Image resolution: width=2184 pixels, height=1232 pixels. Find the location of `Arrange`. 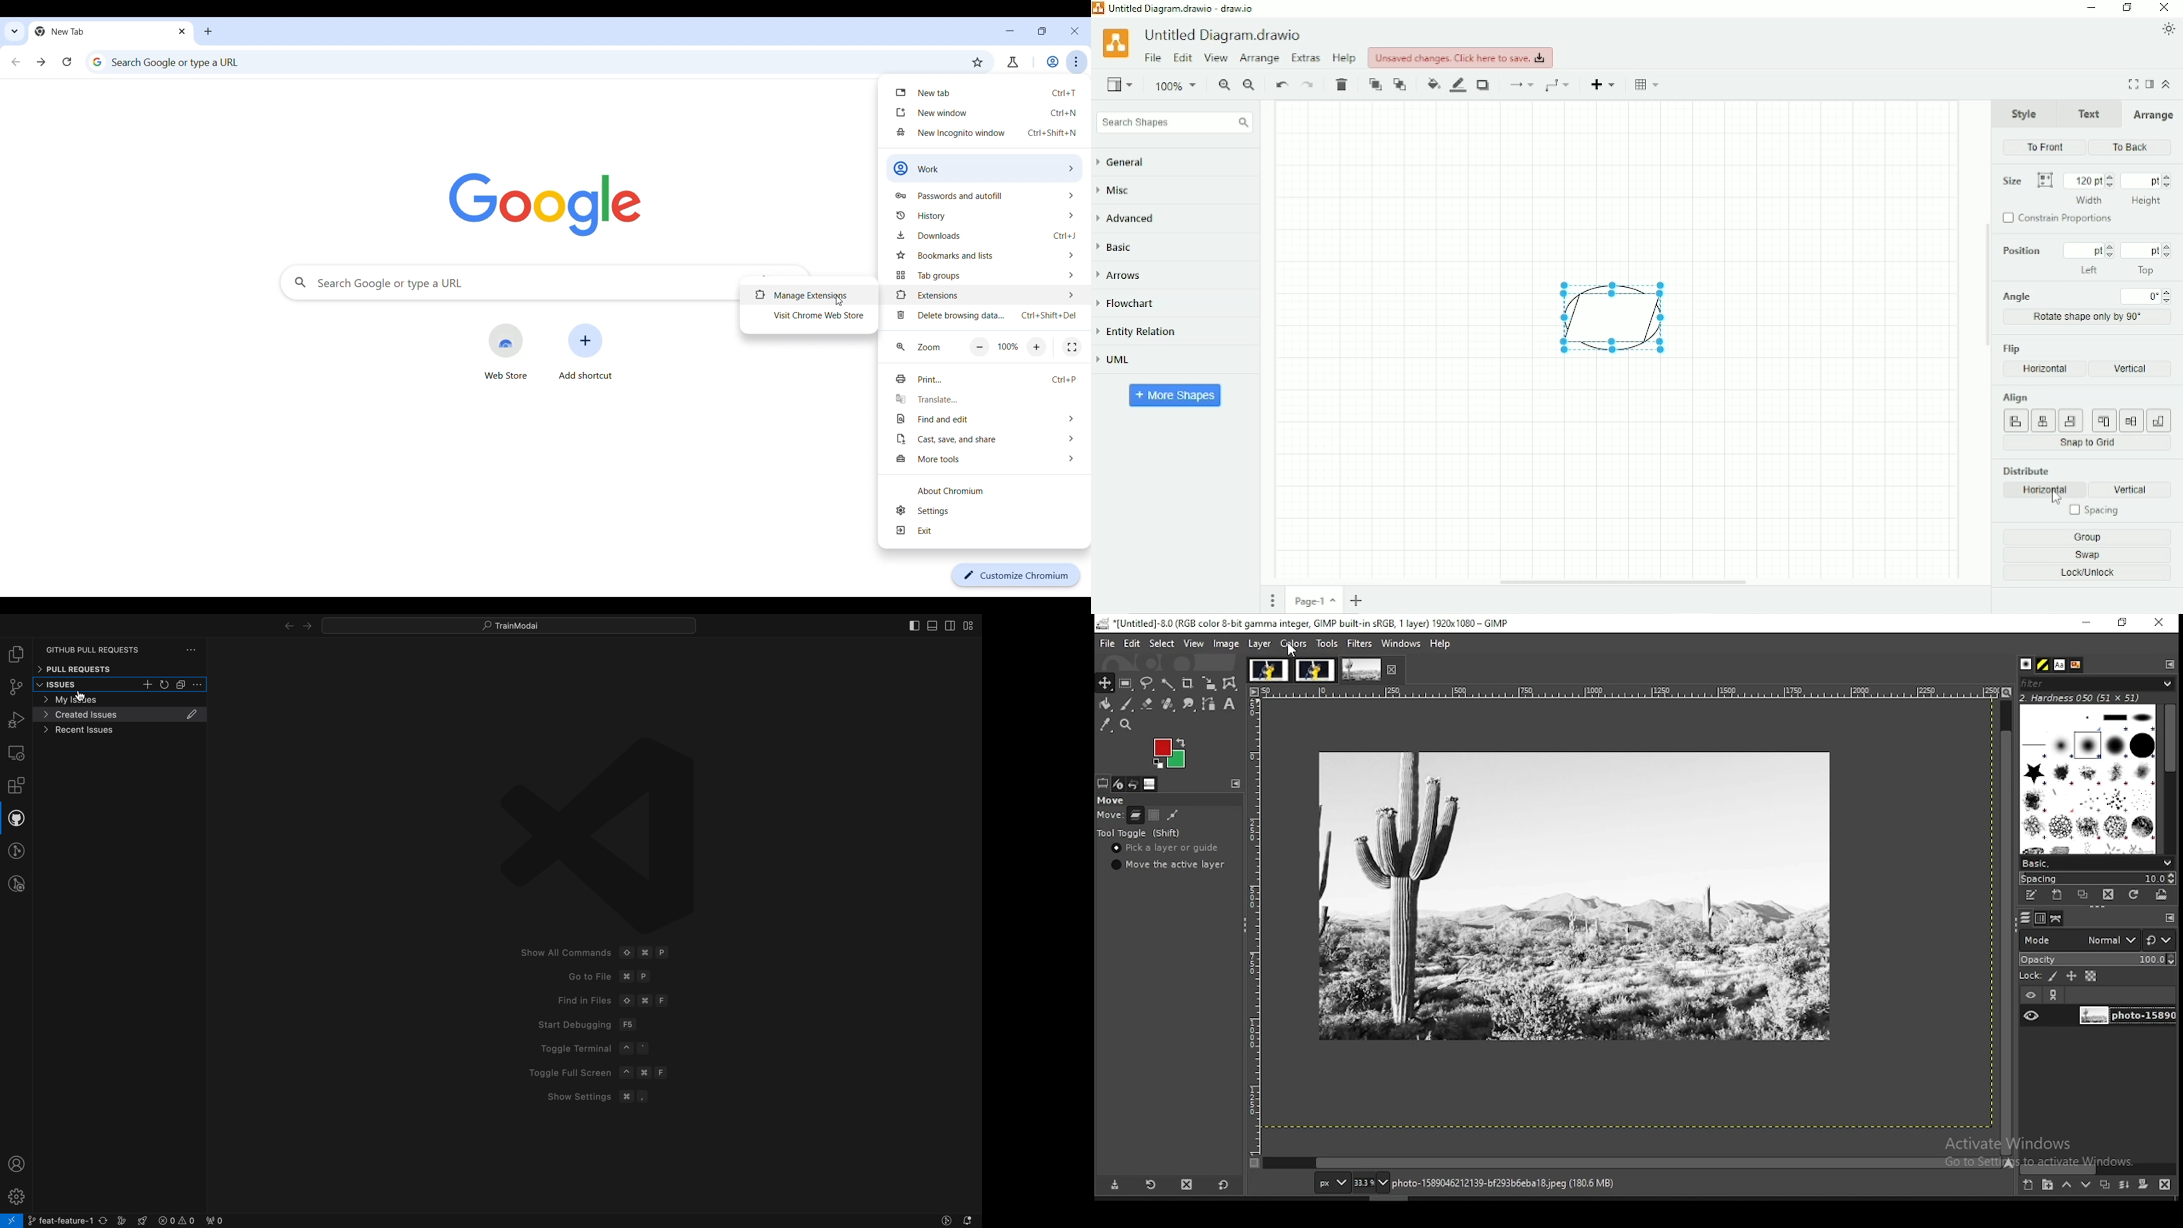

Arrange is located at coordinates (2152, 115).